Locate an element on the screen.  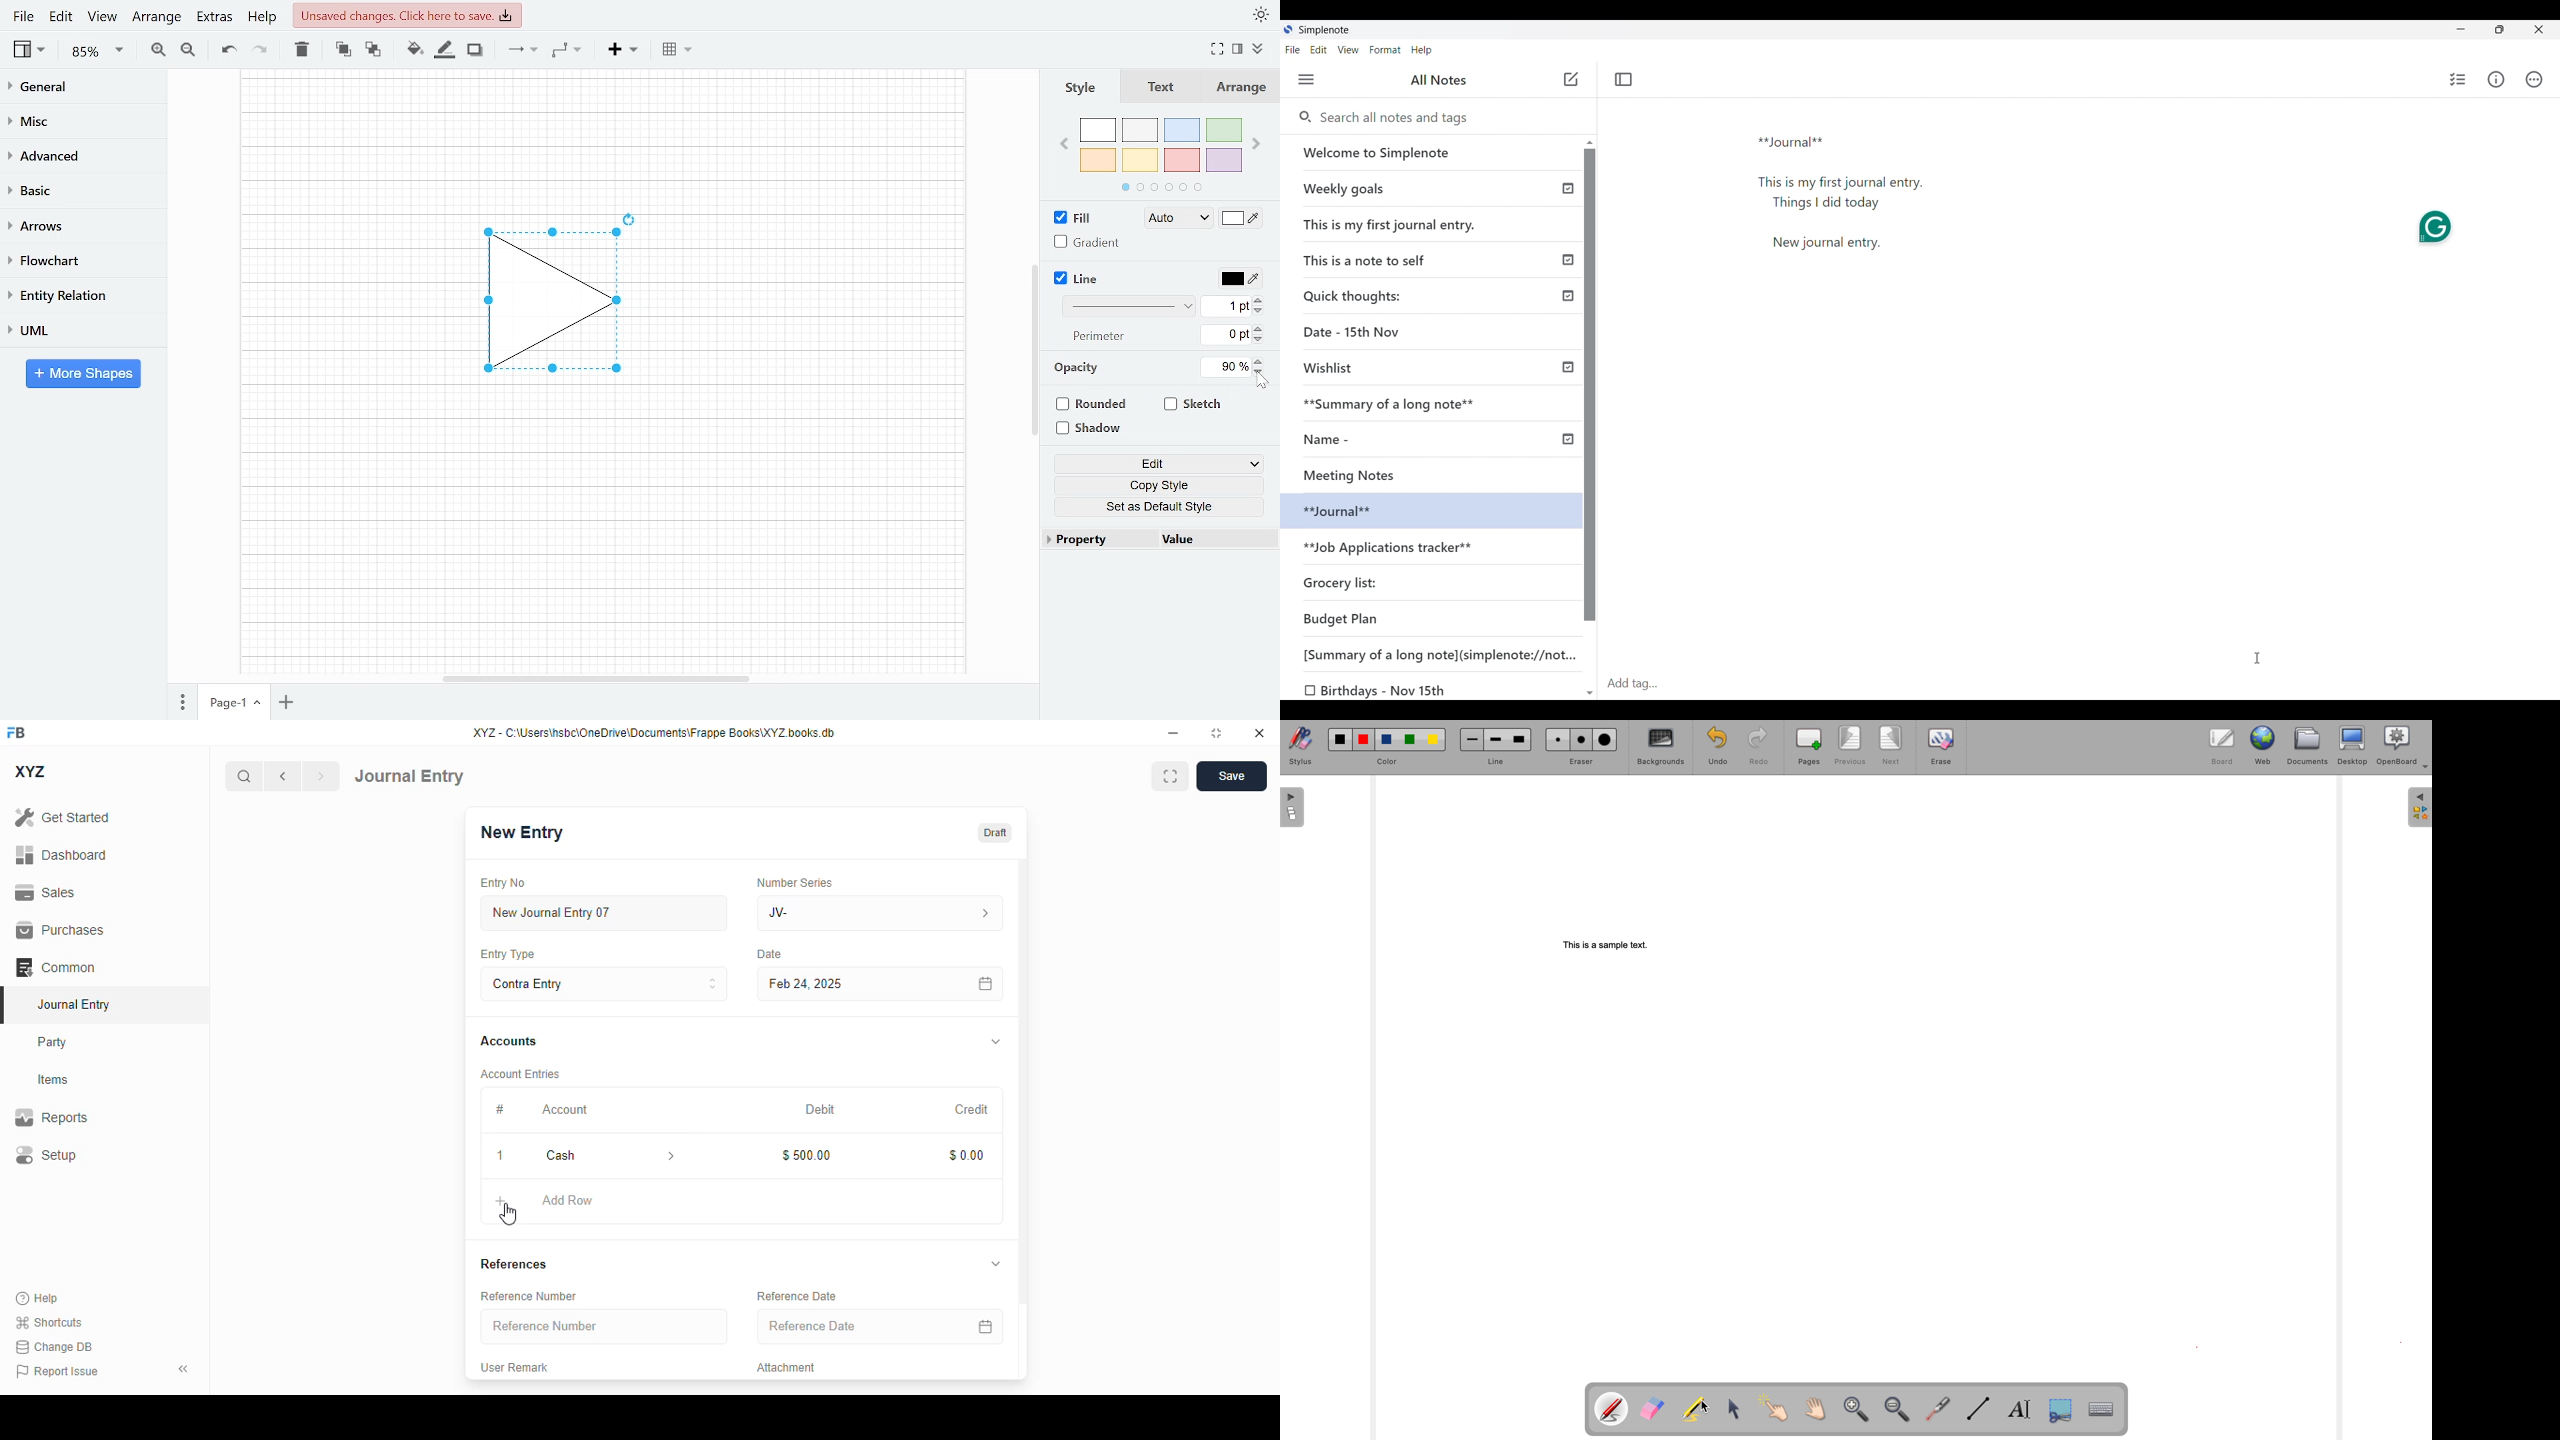
FB - logo is located at coordinates (16, 732).